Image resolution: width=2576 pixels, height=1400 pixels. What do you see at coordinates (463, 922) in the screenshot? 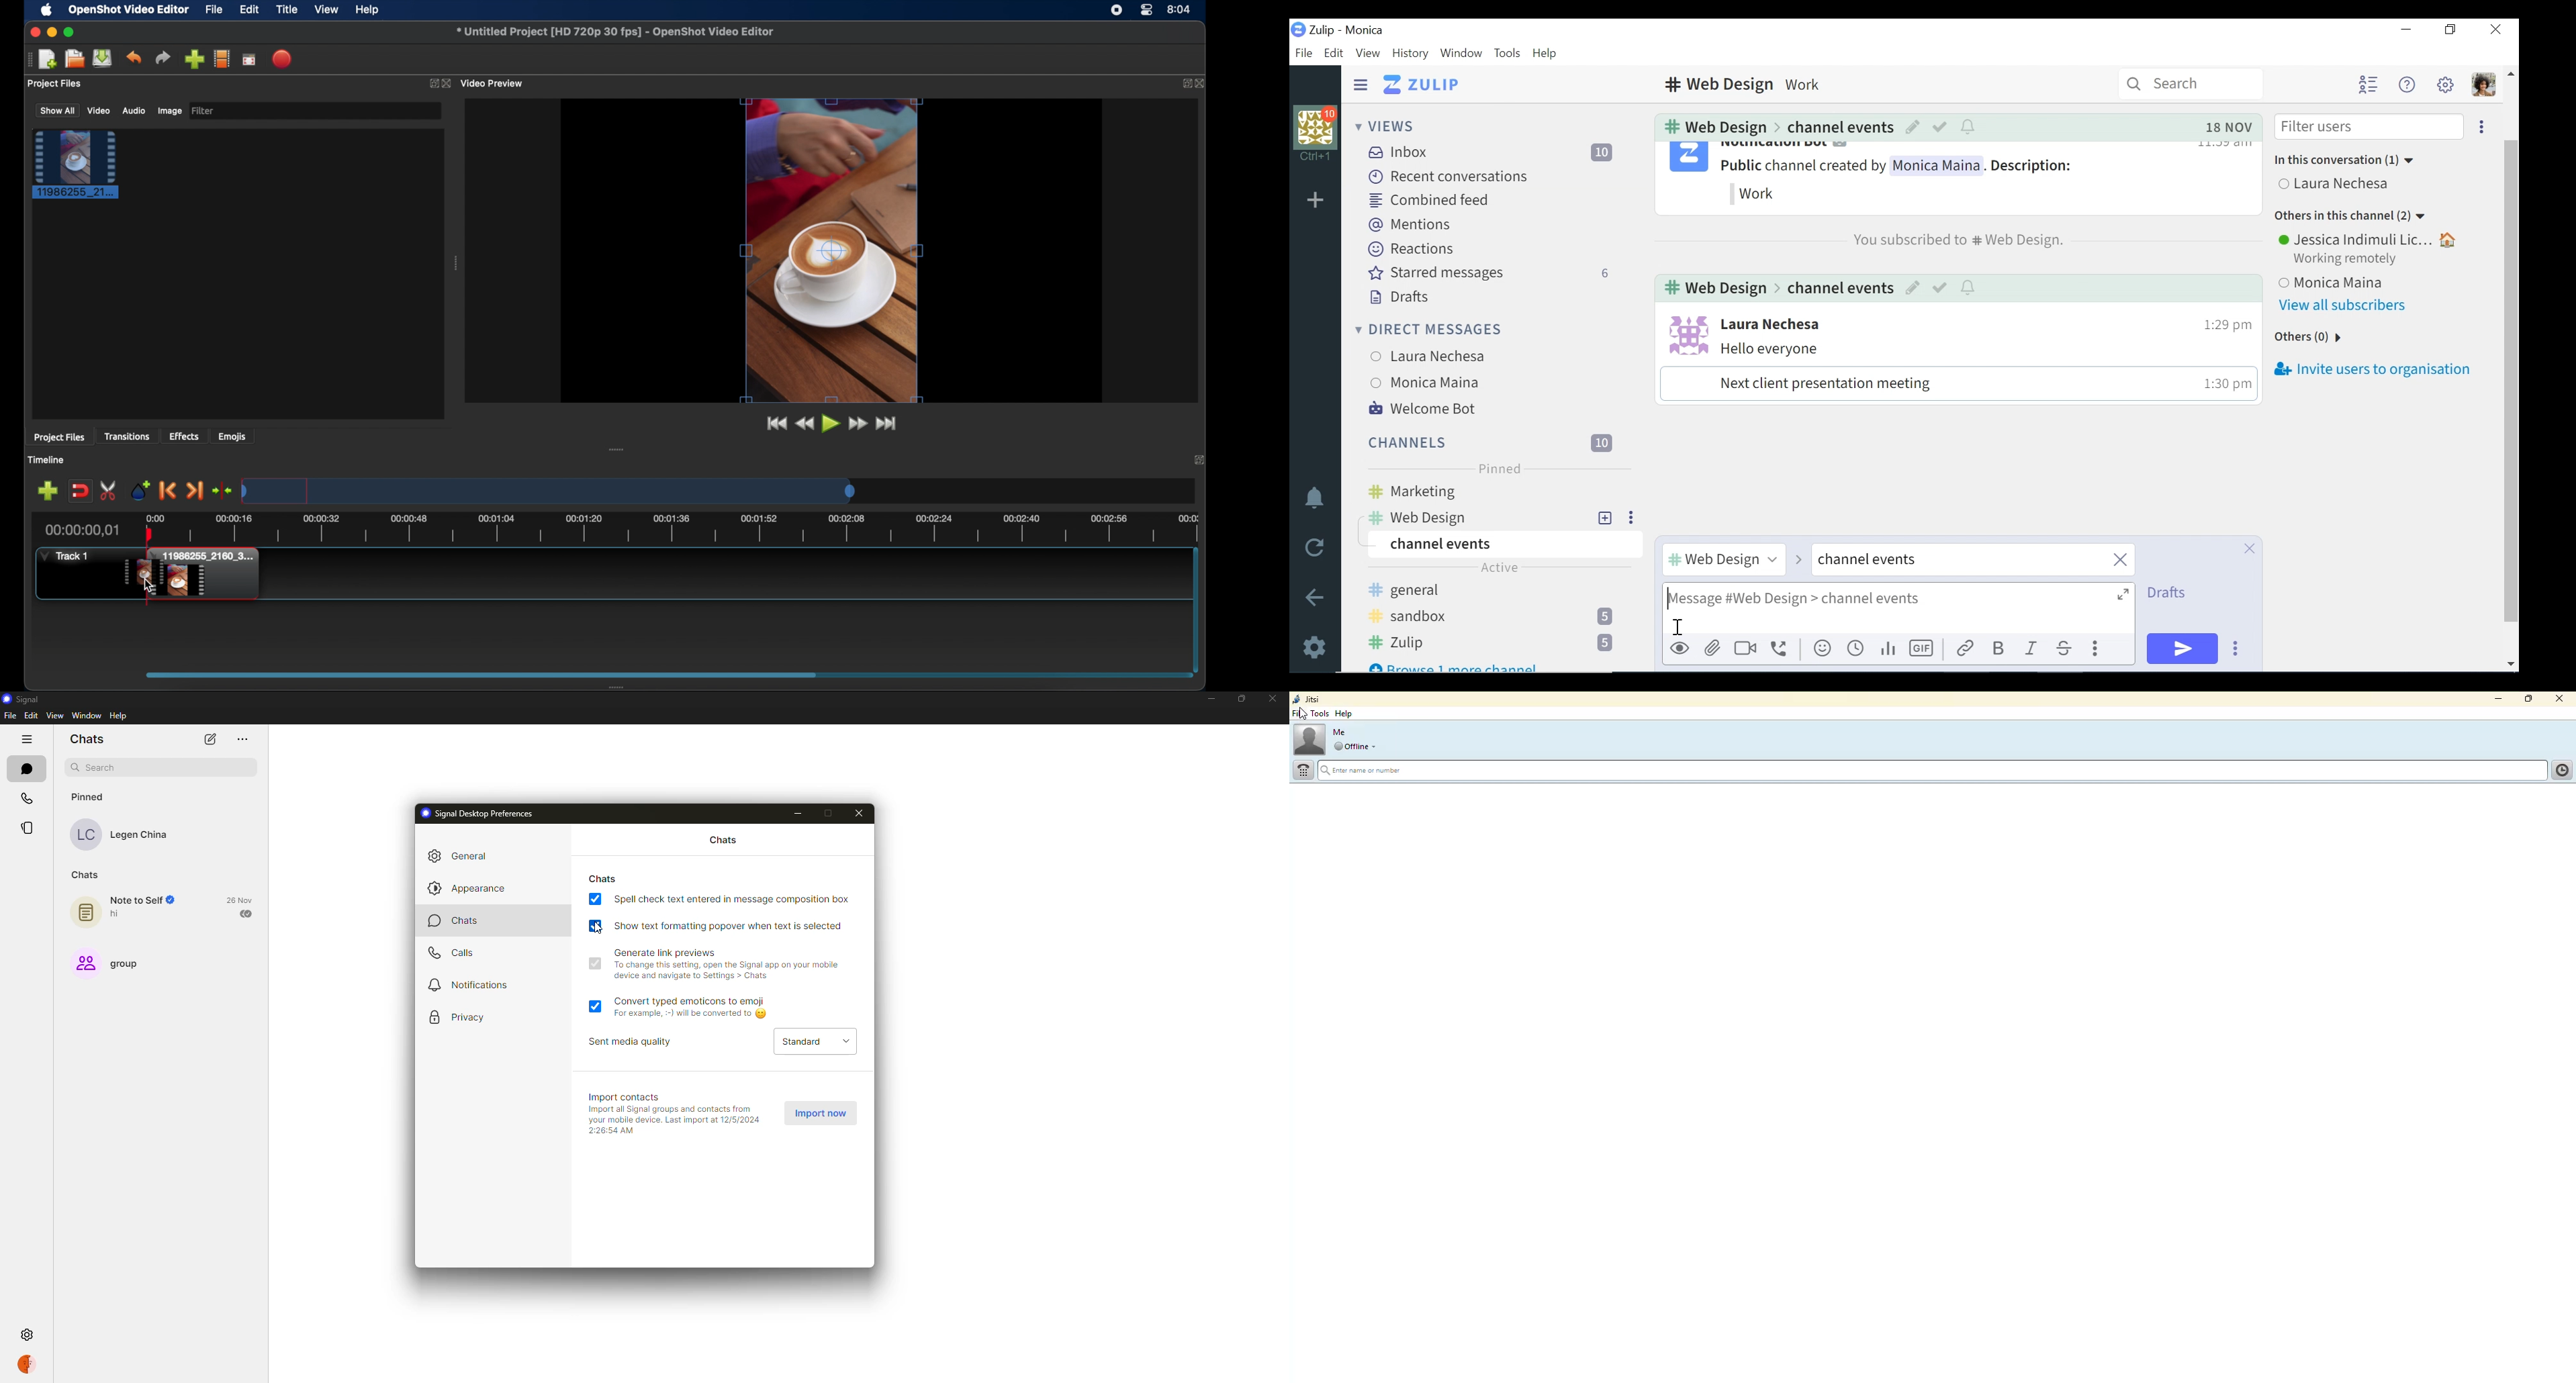
I see `chats` at bounding box center [463, 922].